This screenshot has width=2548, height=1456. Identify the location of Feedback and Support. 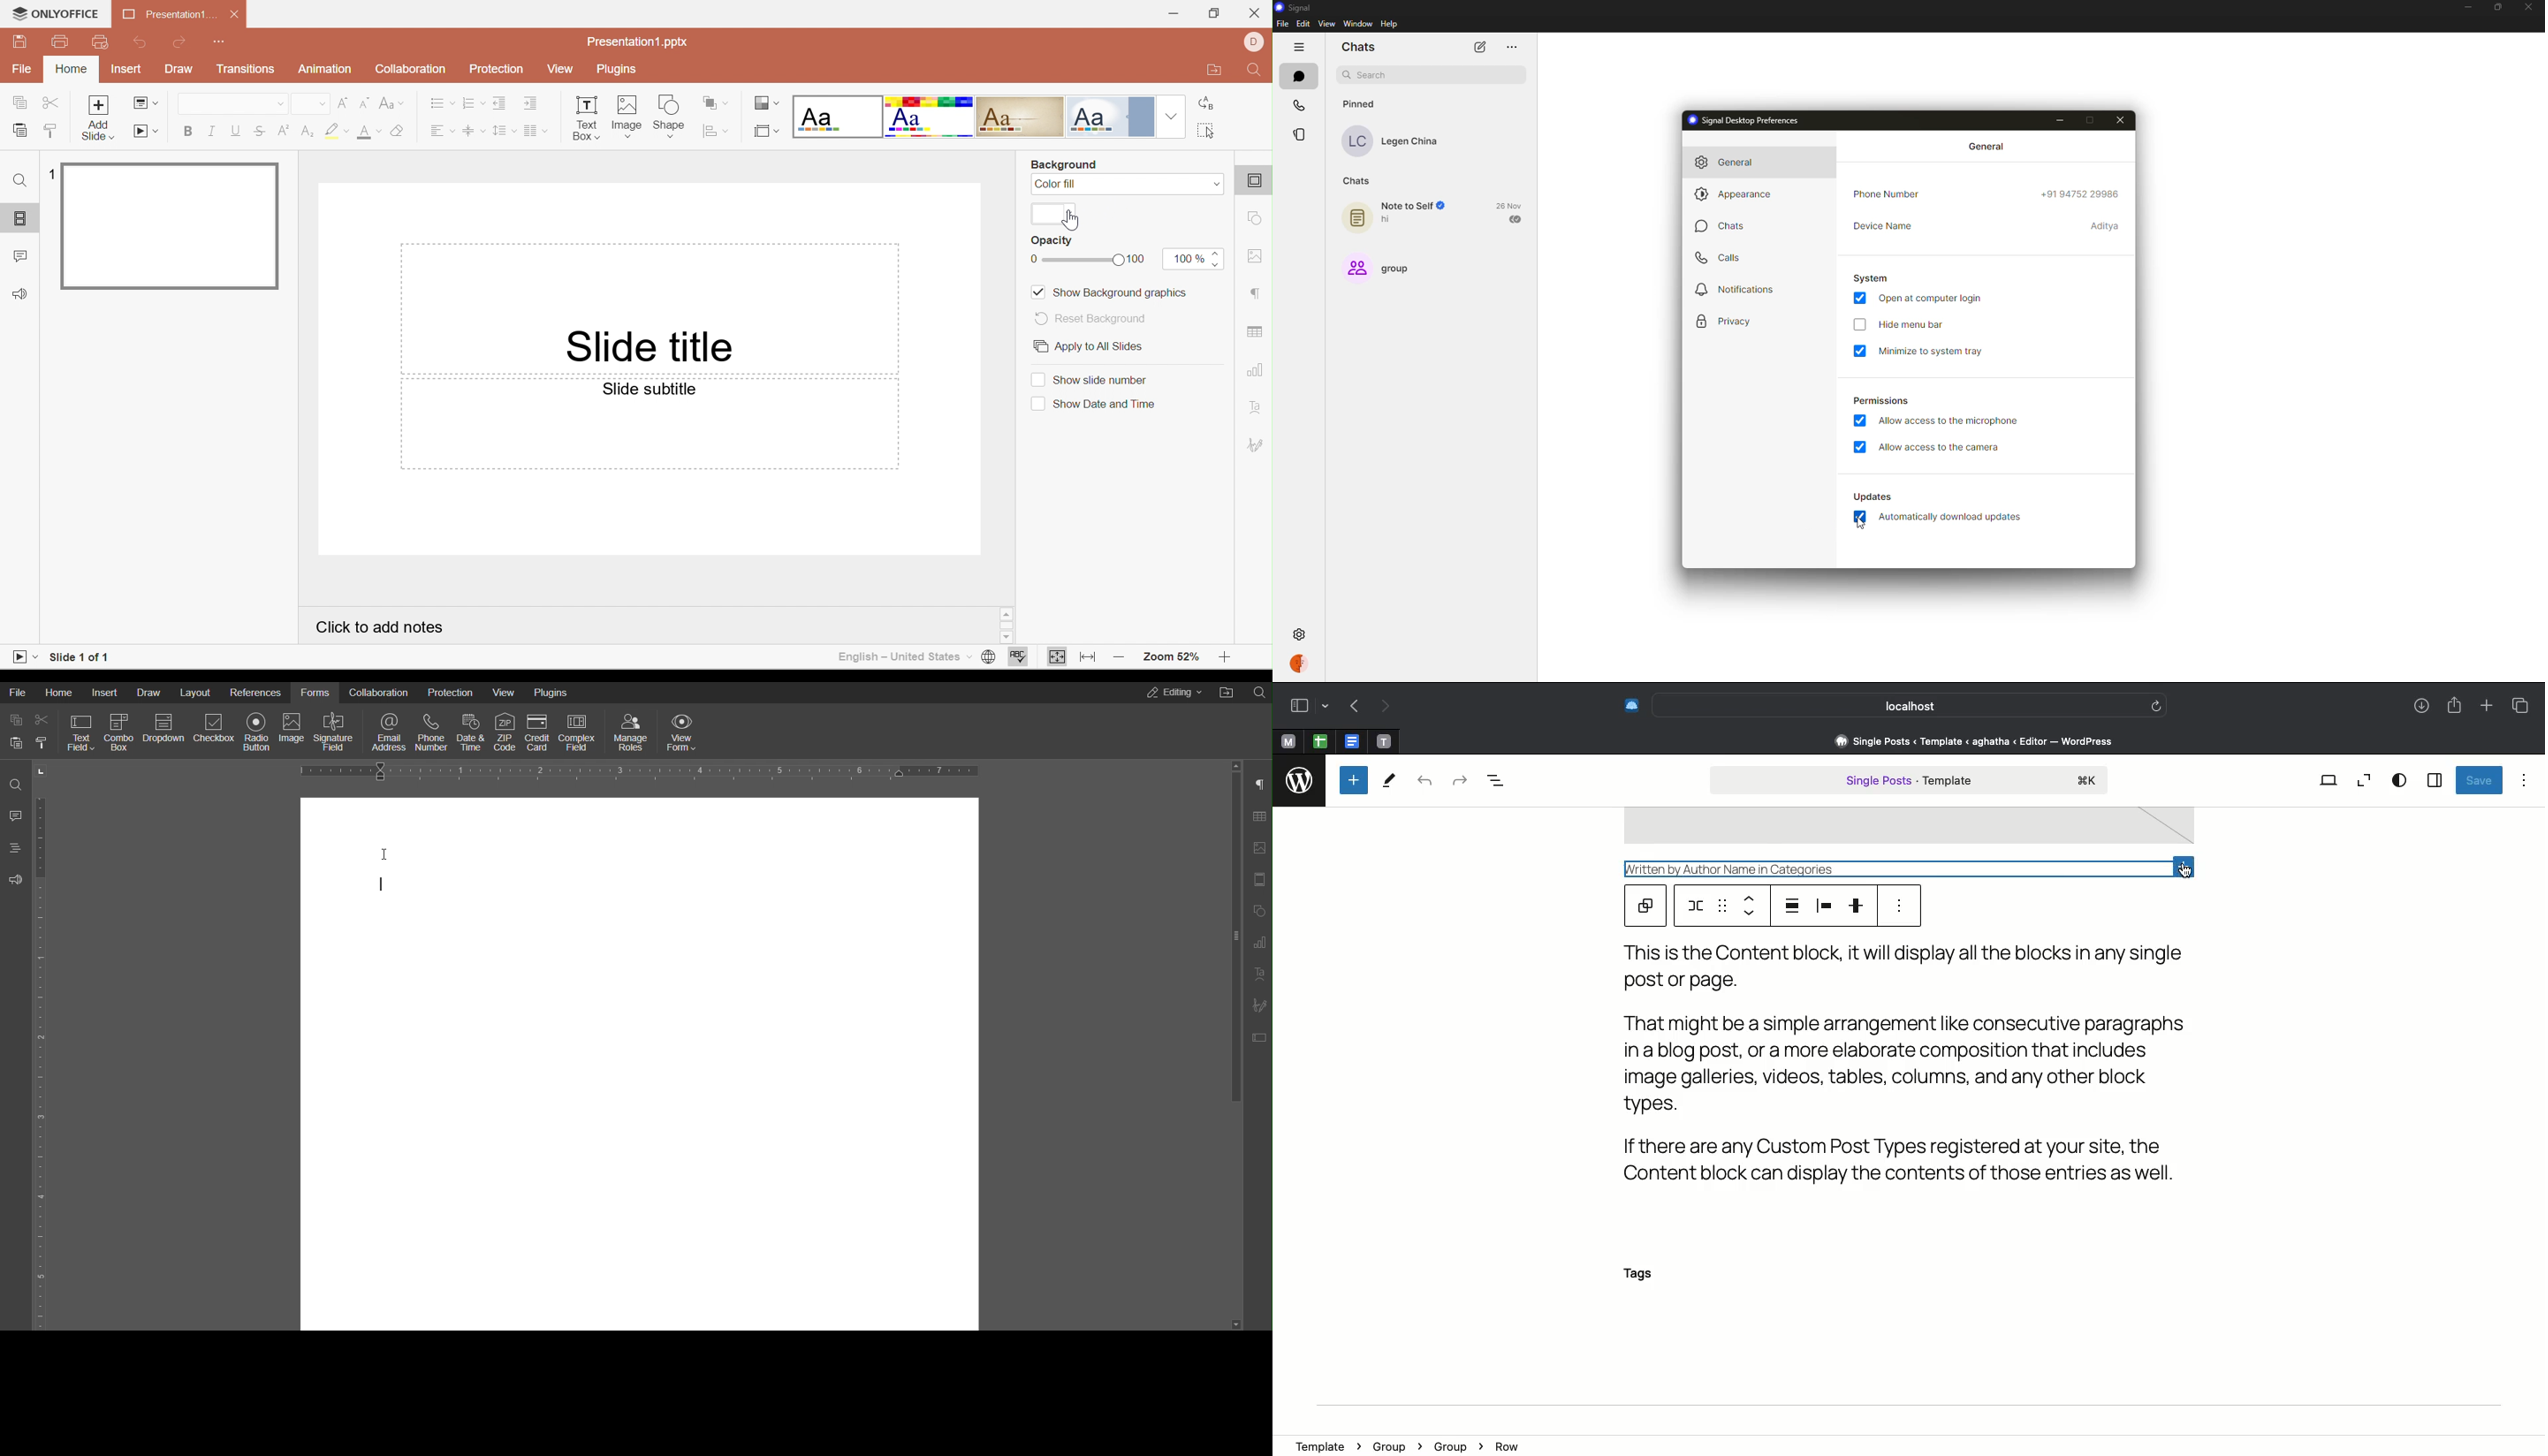
(16, 879).